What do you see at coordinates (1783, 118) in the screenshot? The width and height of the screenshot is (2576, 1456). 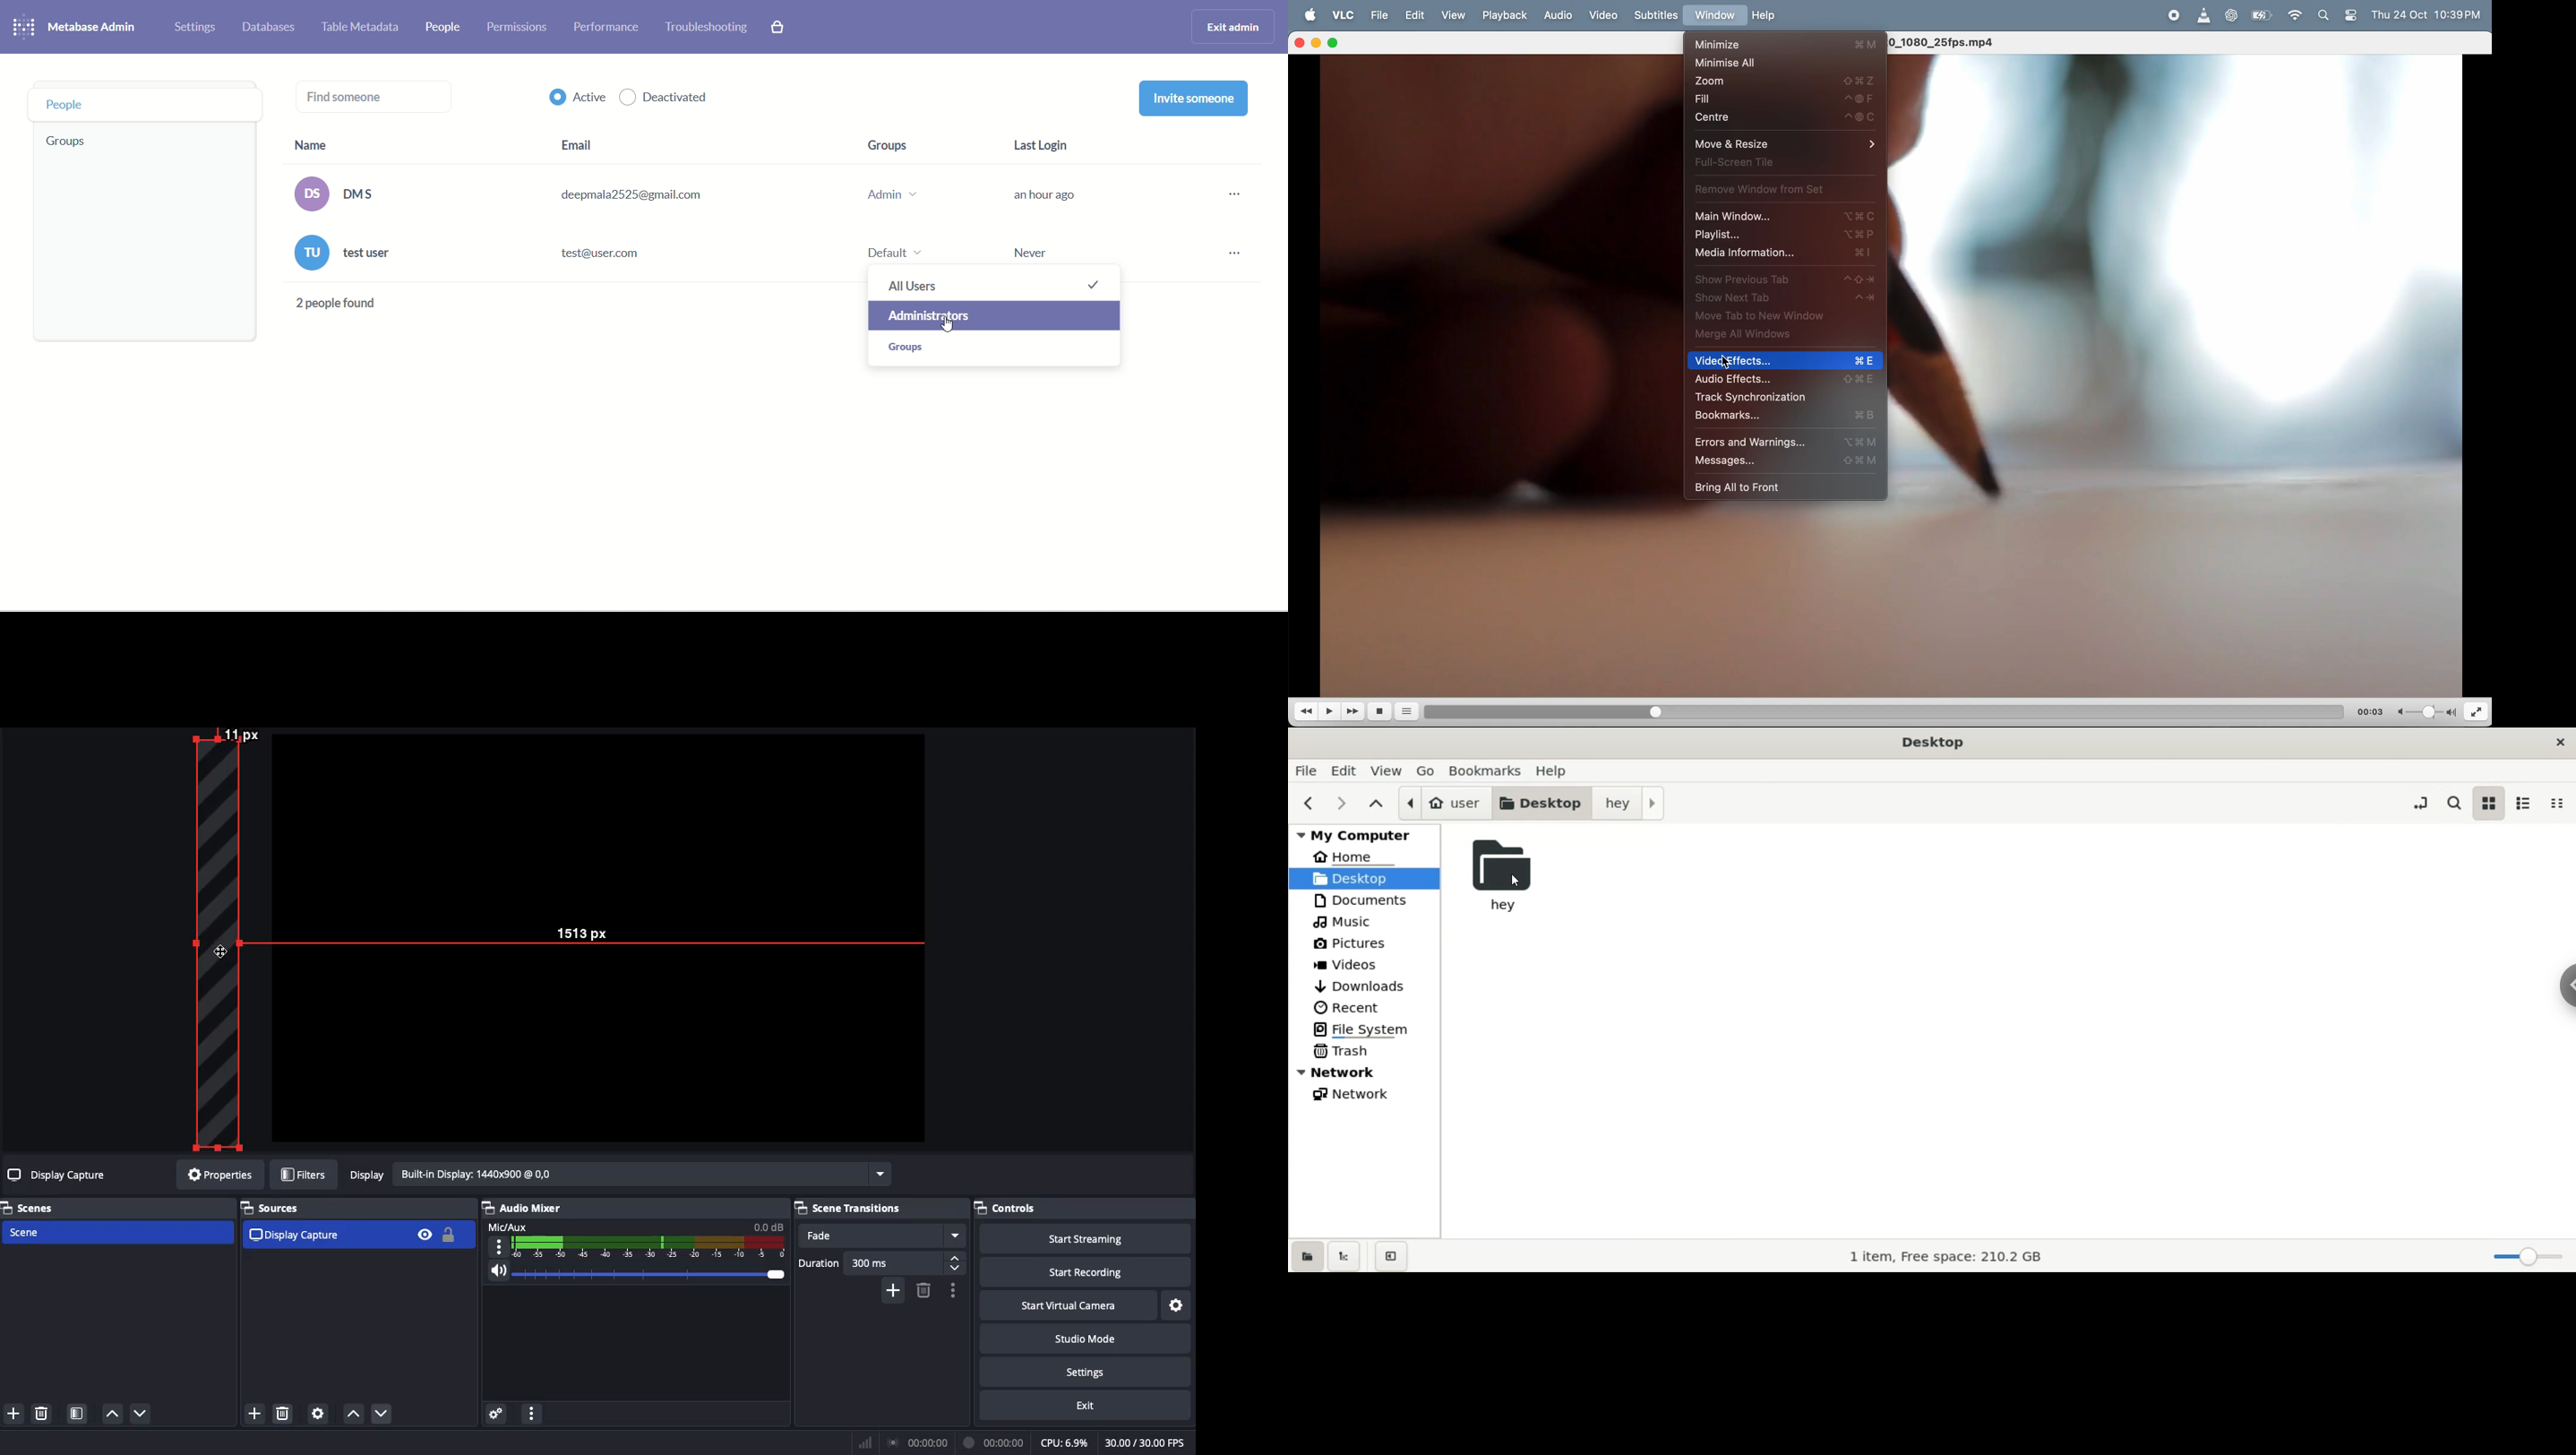 I see `centre` at bounding box center [1783, 118].